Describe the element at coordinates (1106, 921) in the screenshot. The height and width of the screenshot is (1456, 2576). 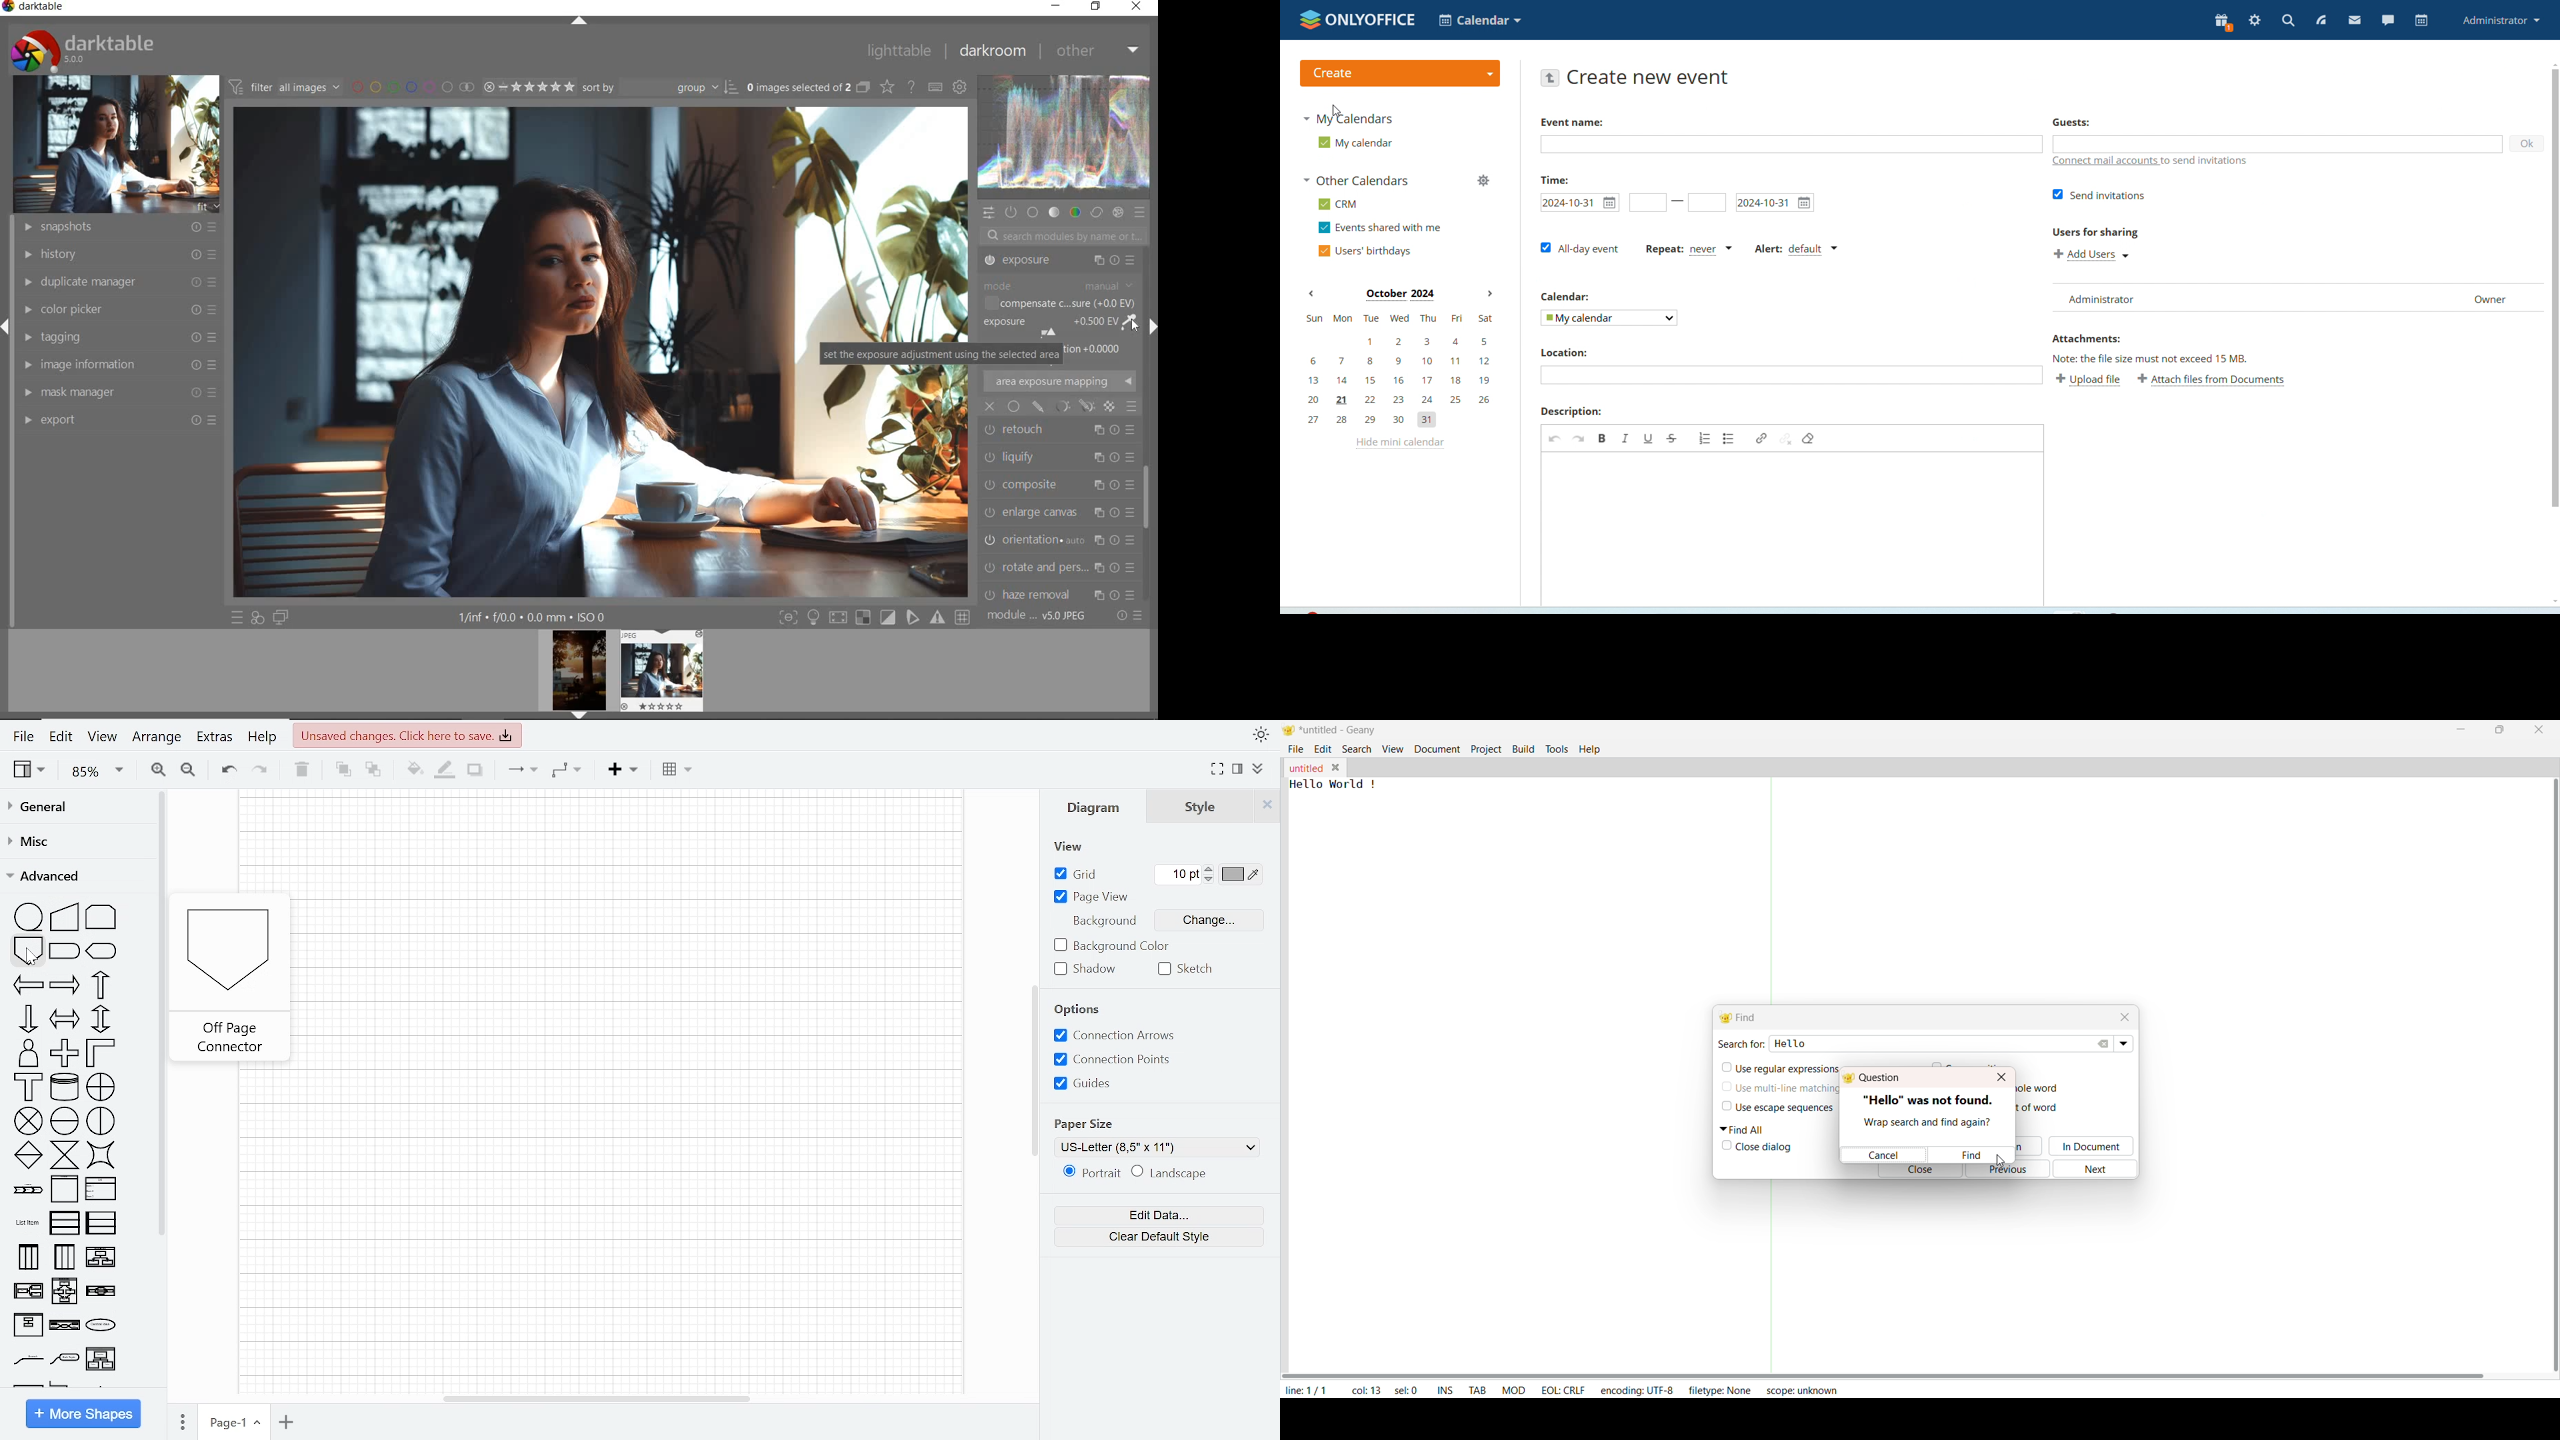
I see `Background` at that location.